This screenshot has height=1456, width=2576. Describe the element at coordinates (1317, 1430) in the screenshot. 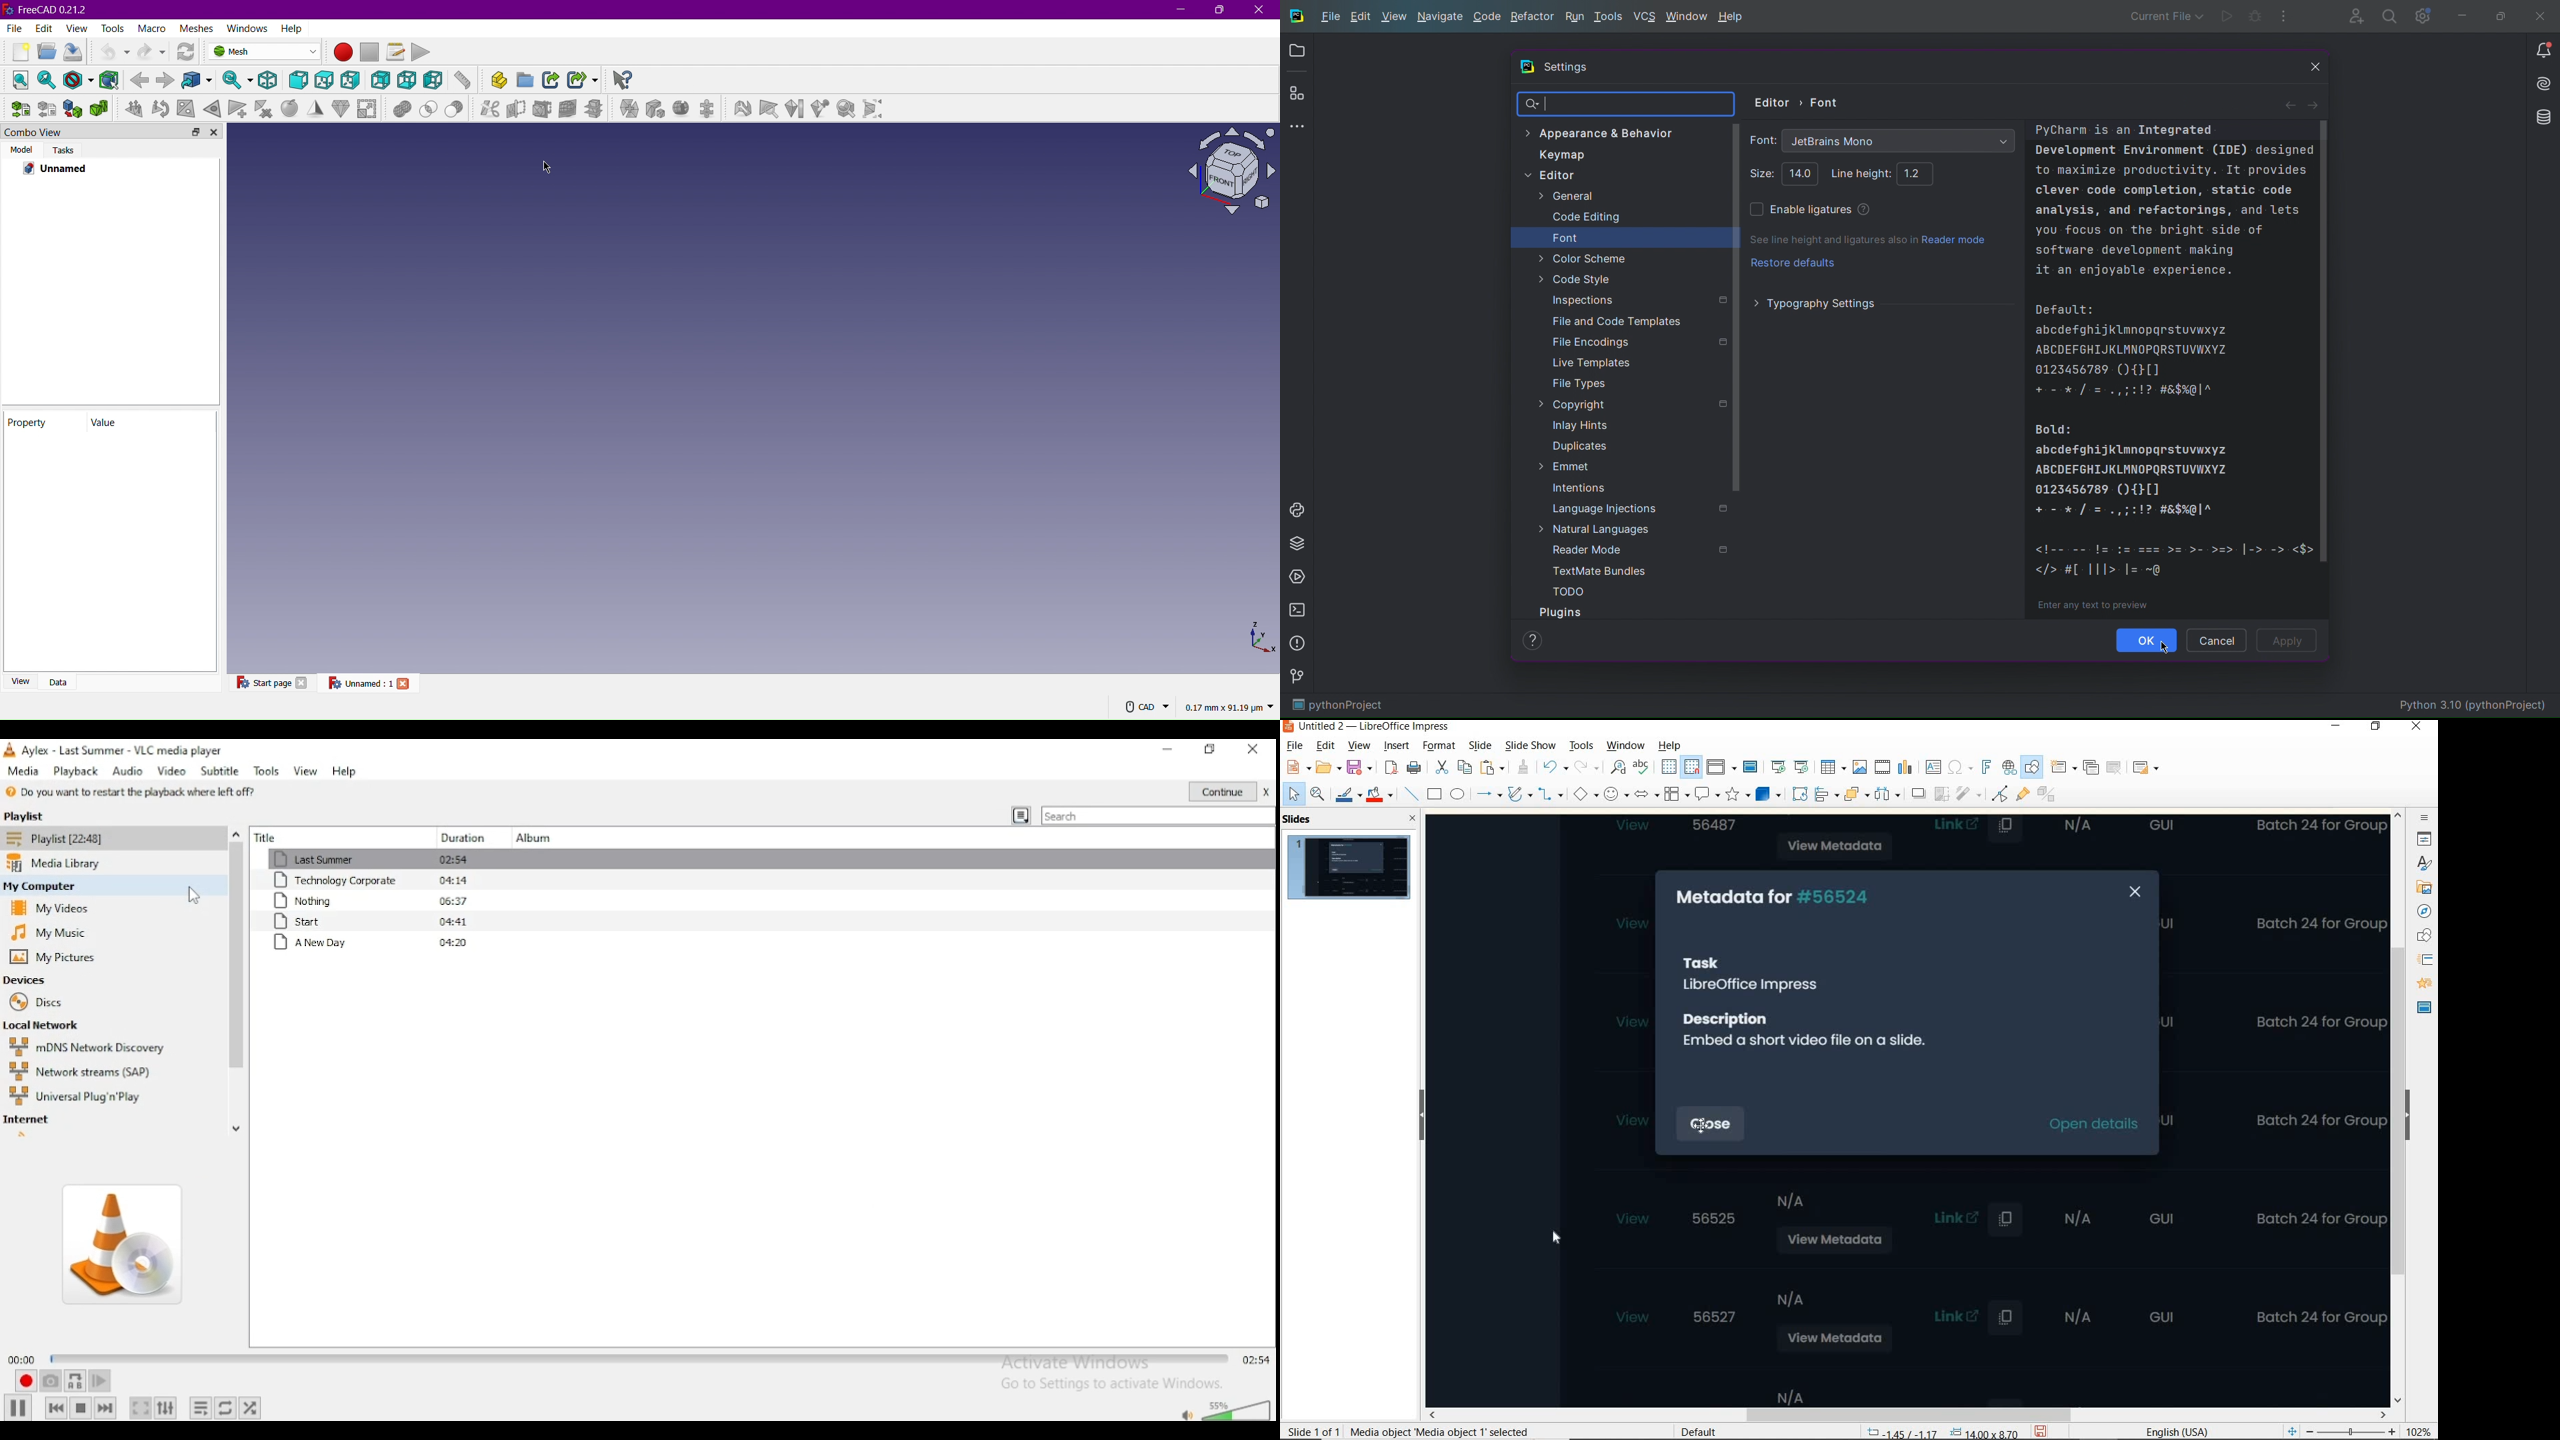

I see `SLIDE 1 OF 1` at that location.